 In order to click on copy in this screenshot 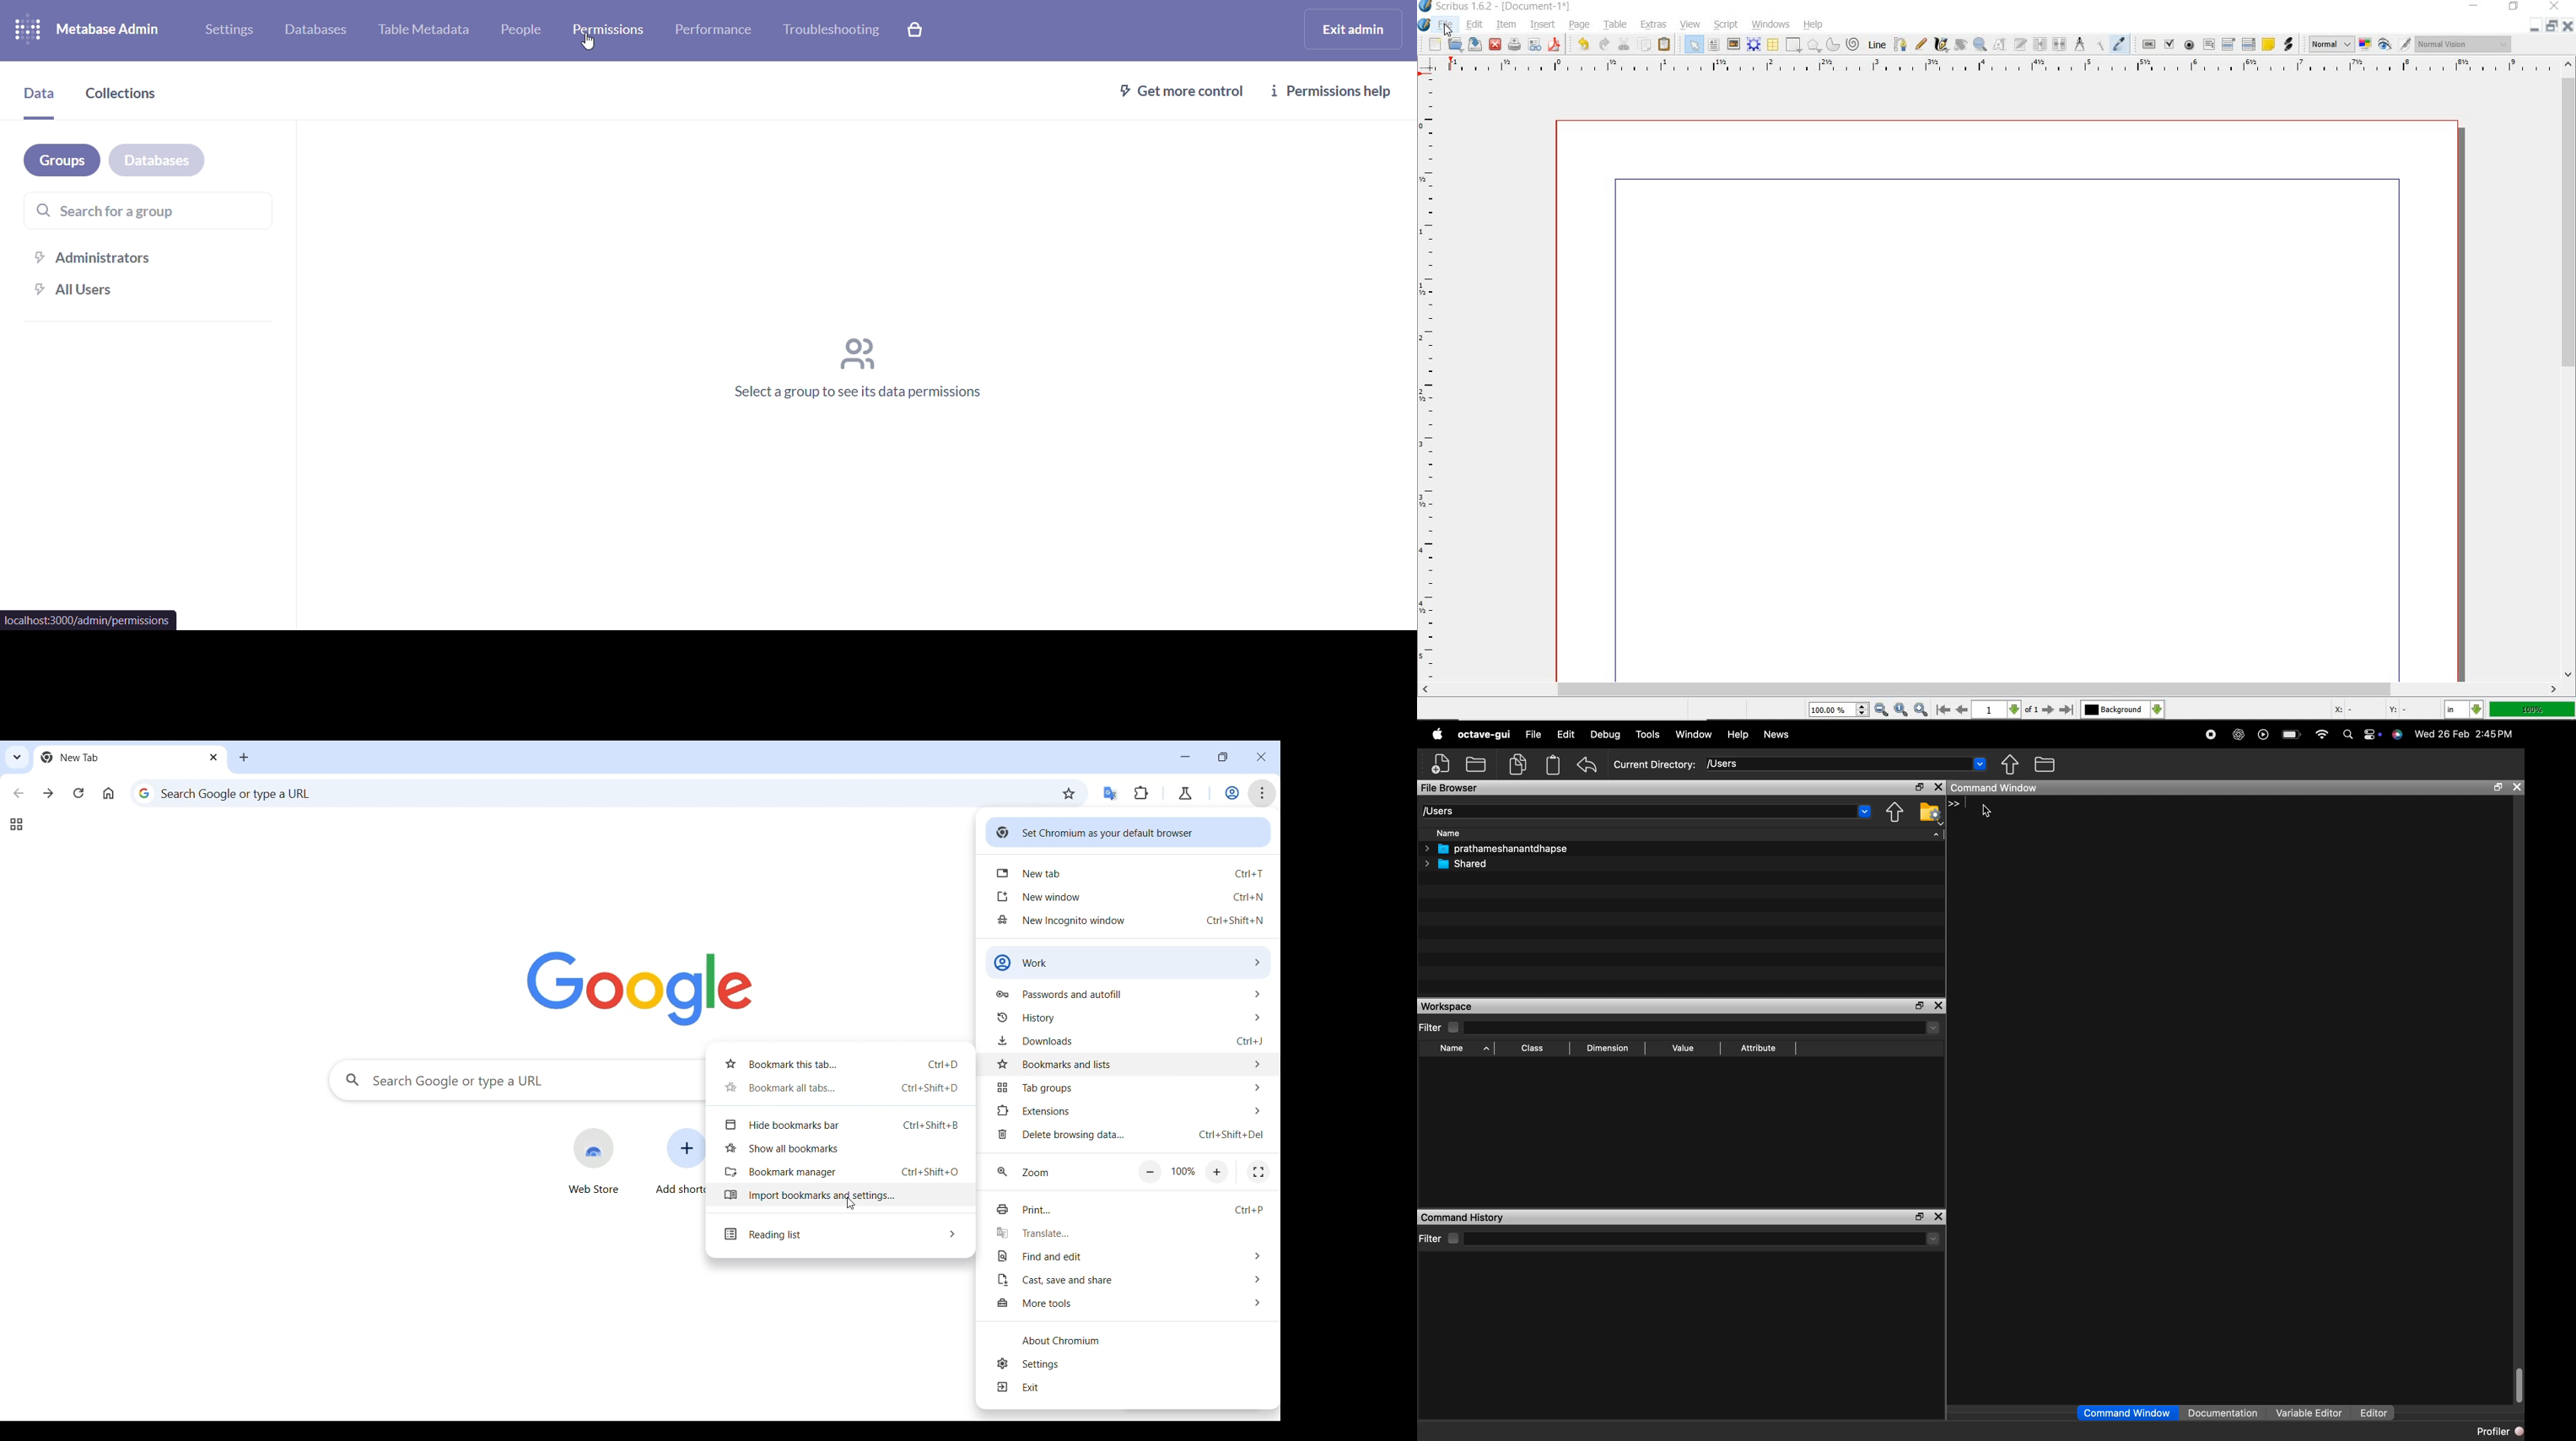, I will do `click(1645, 45)`.